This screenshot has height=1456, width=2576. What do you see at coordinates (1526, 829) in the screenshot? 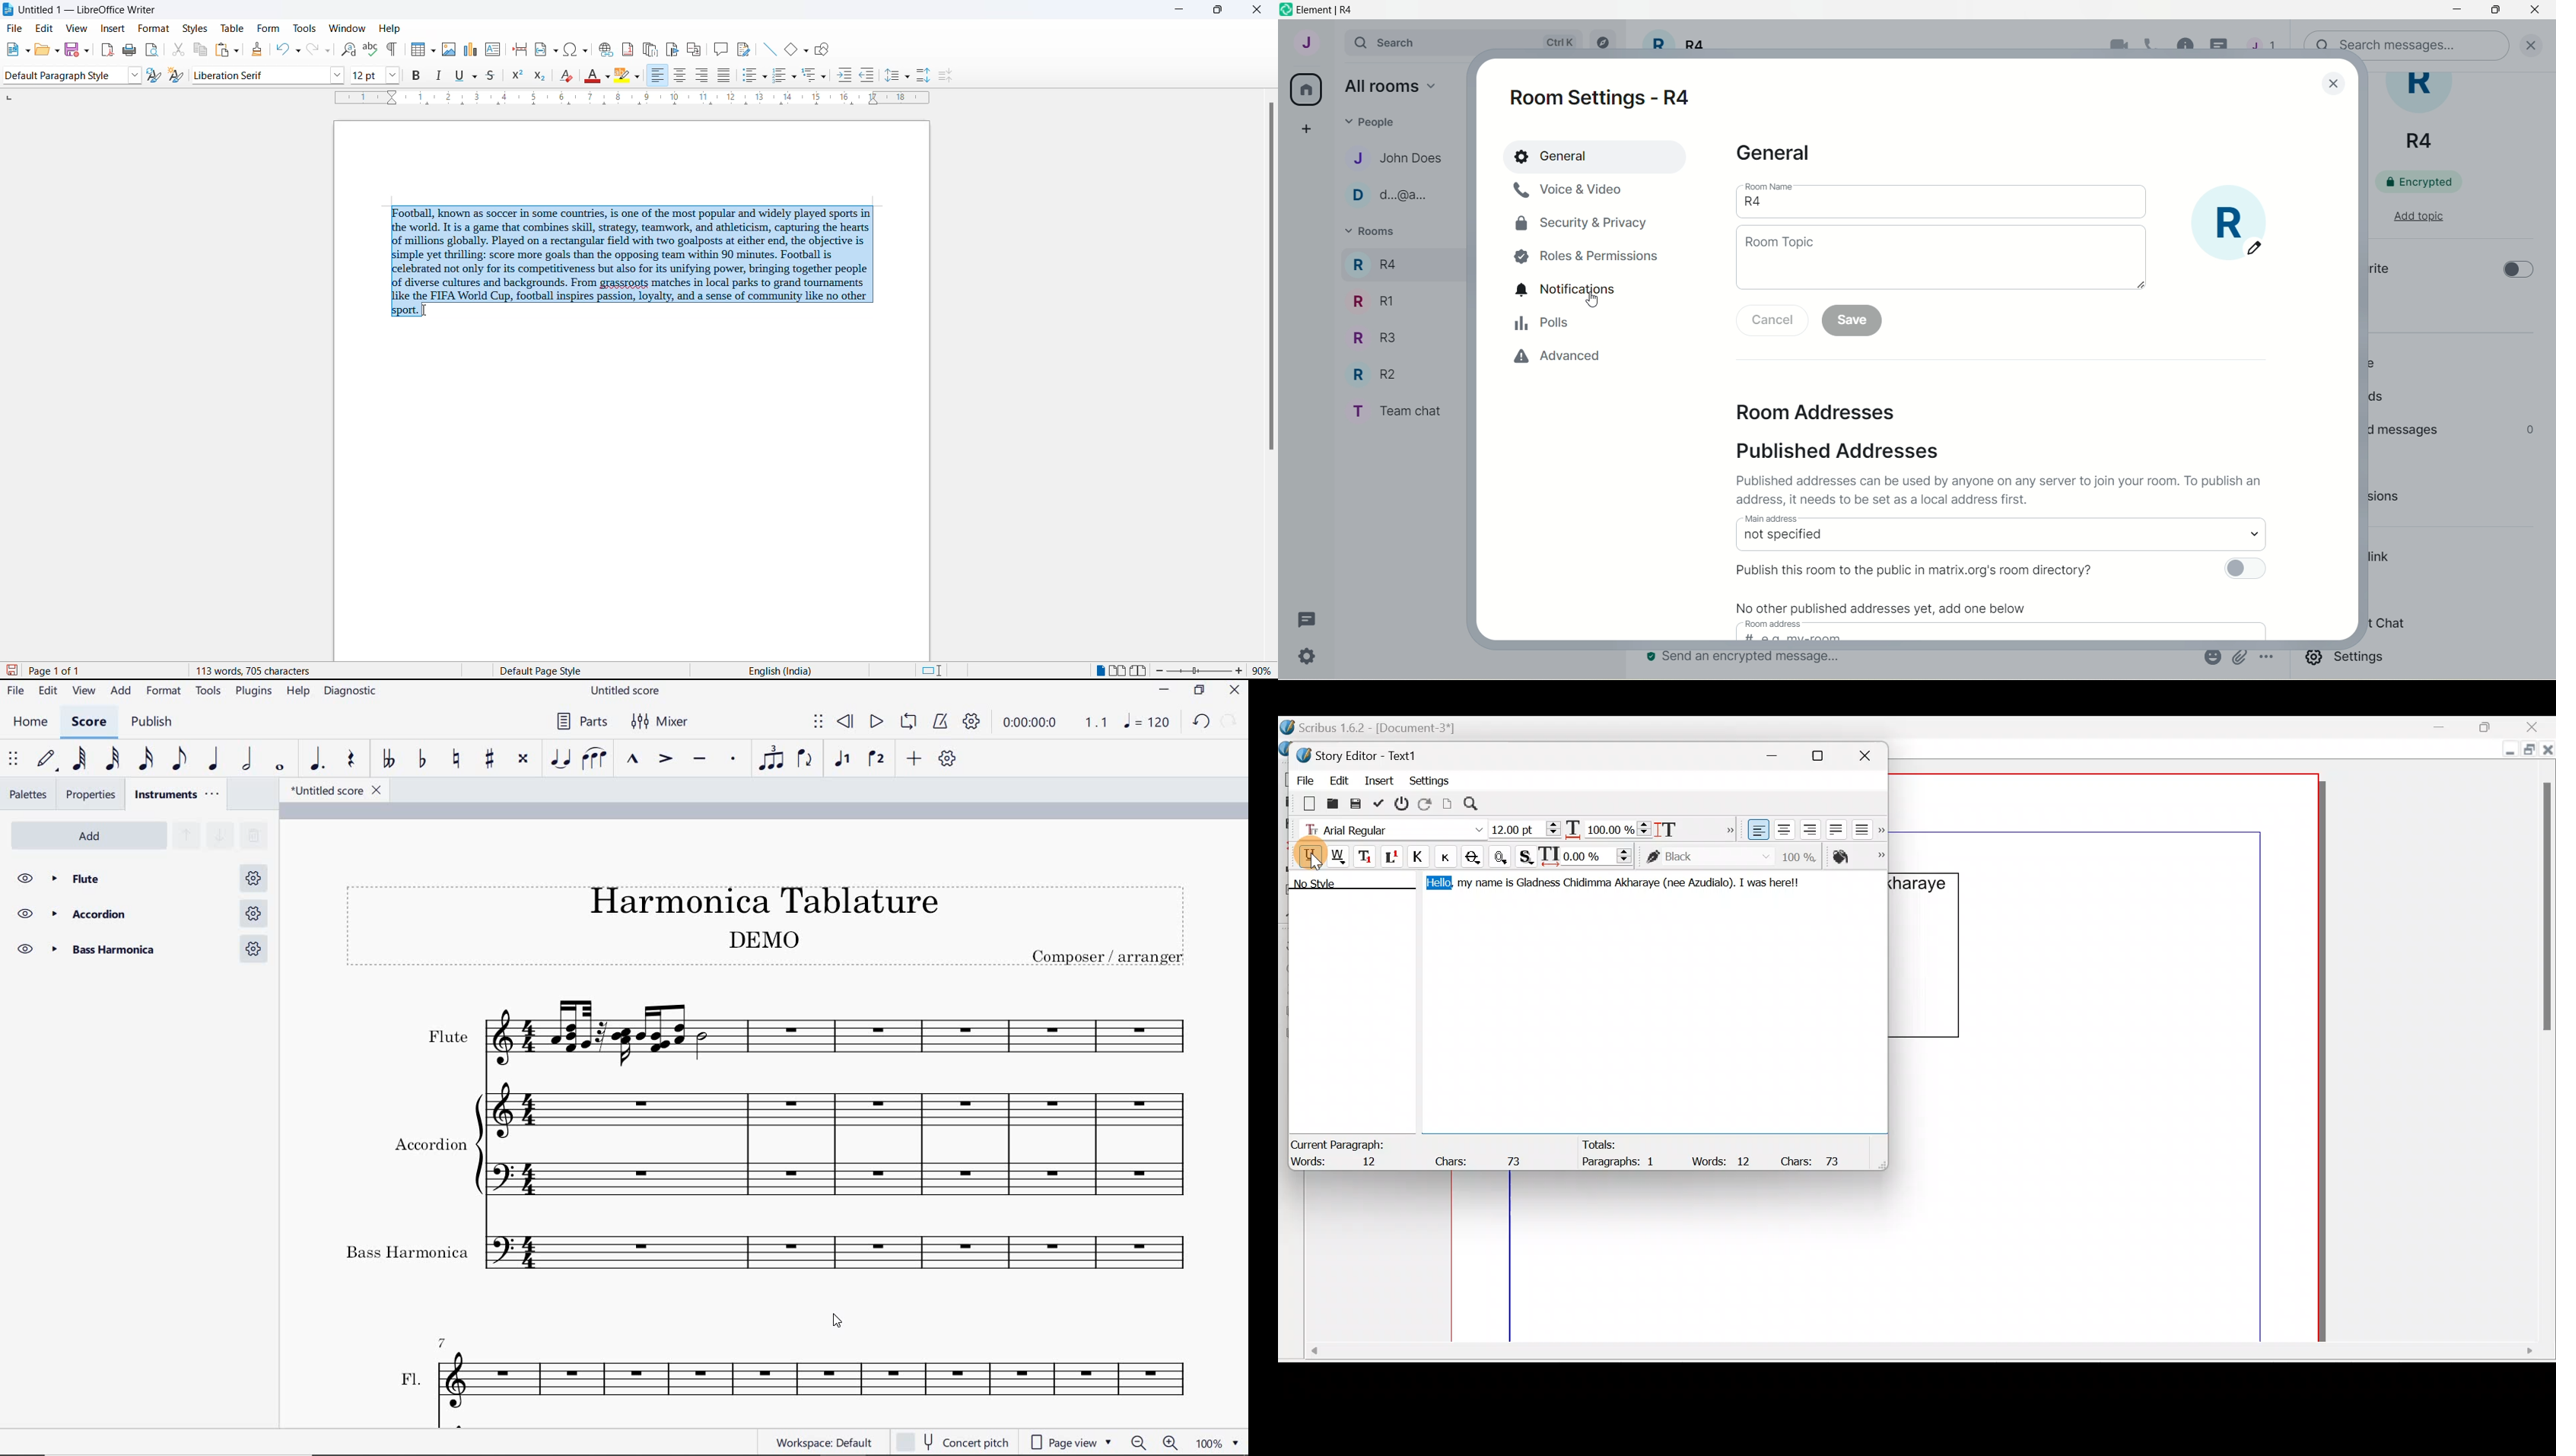
I see `Font size - 12:00pt` at bounding box center [1526, 829].